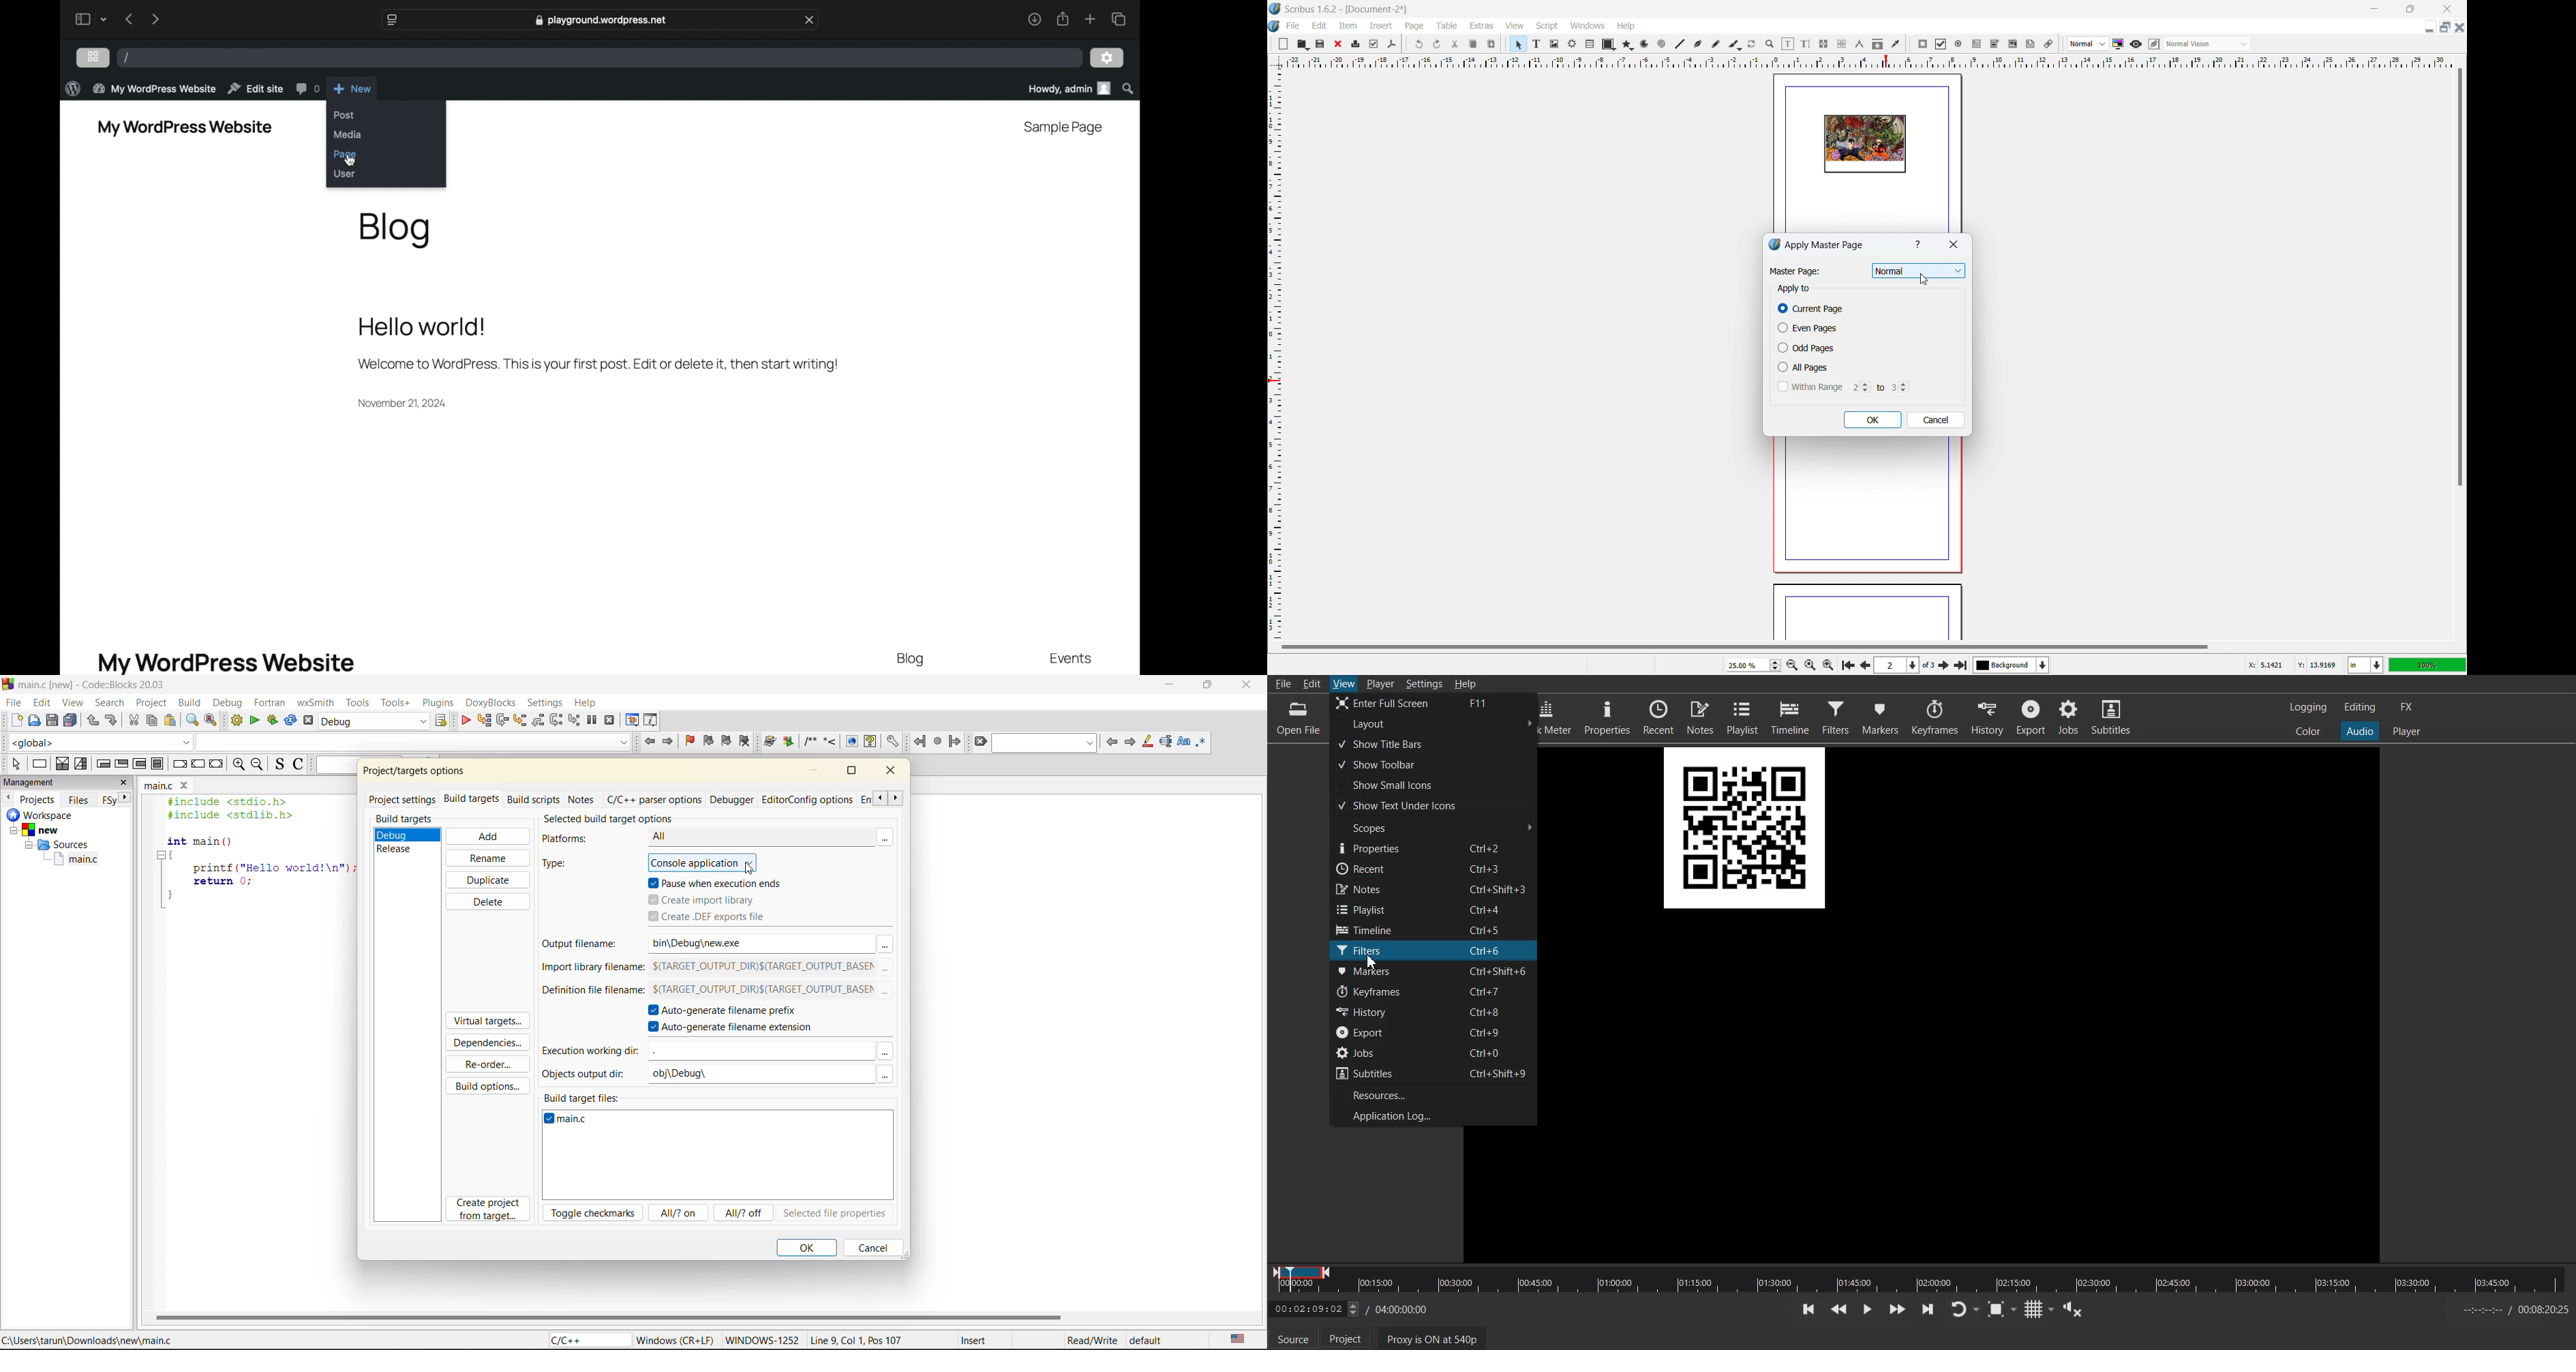 The image size is (2576, 1372). What do you see at coordinates (1627, 26) in the screenshot?
I see `help` at bounding box center [1627, 26].